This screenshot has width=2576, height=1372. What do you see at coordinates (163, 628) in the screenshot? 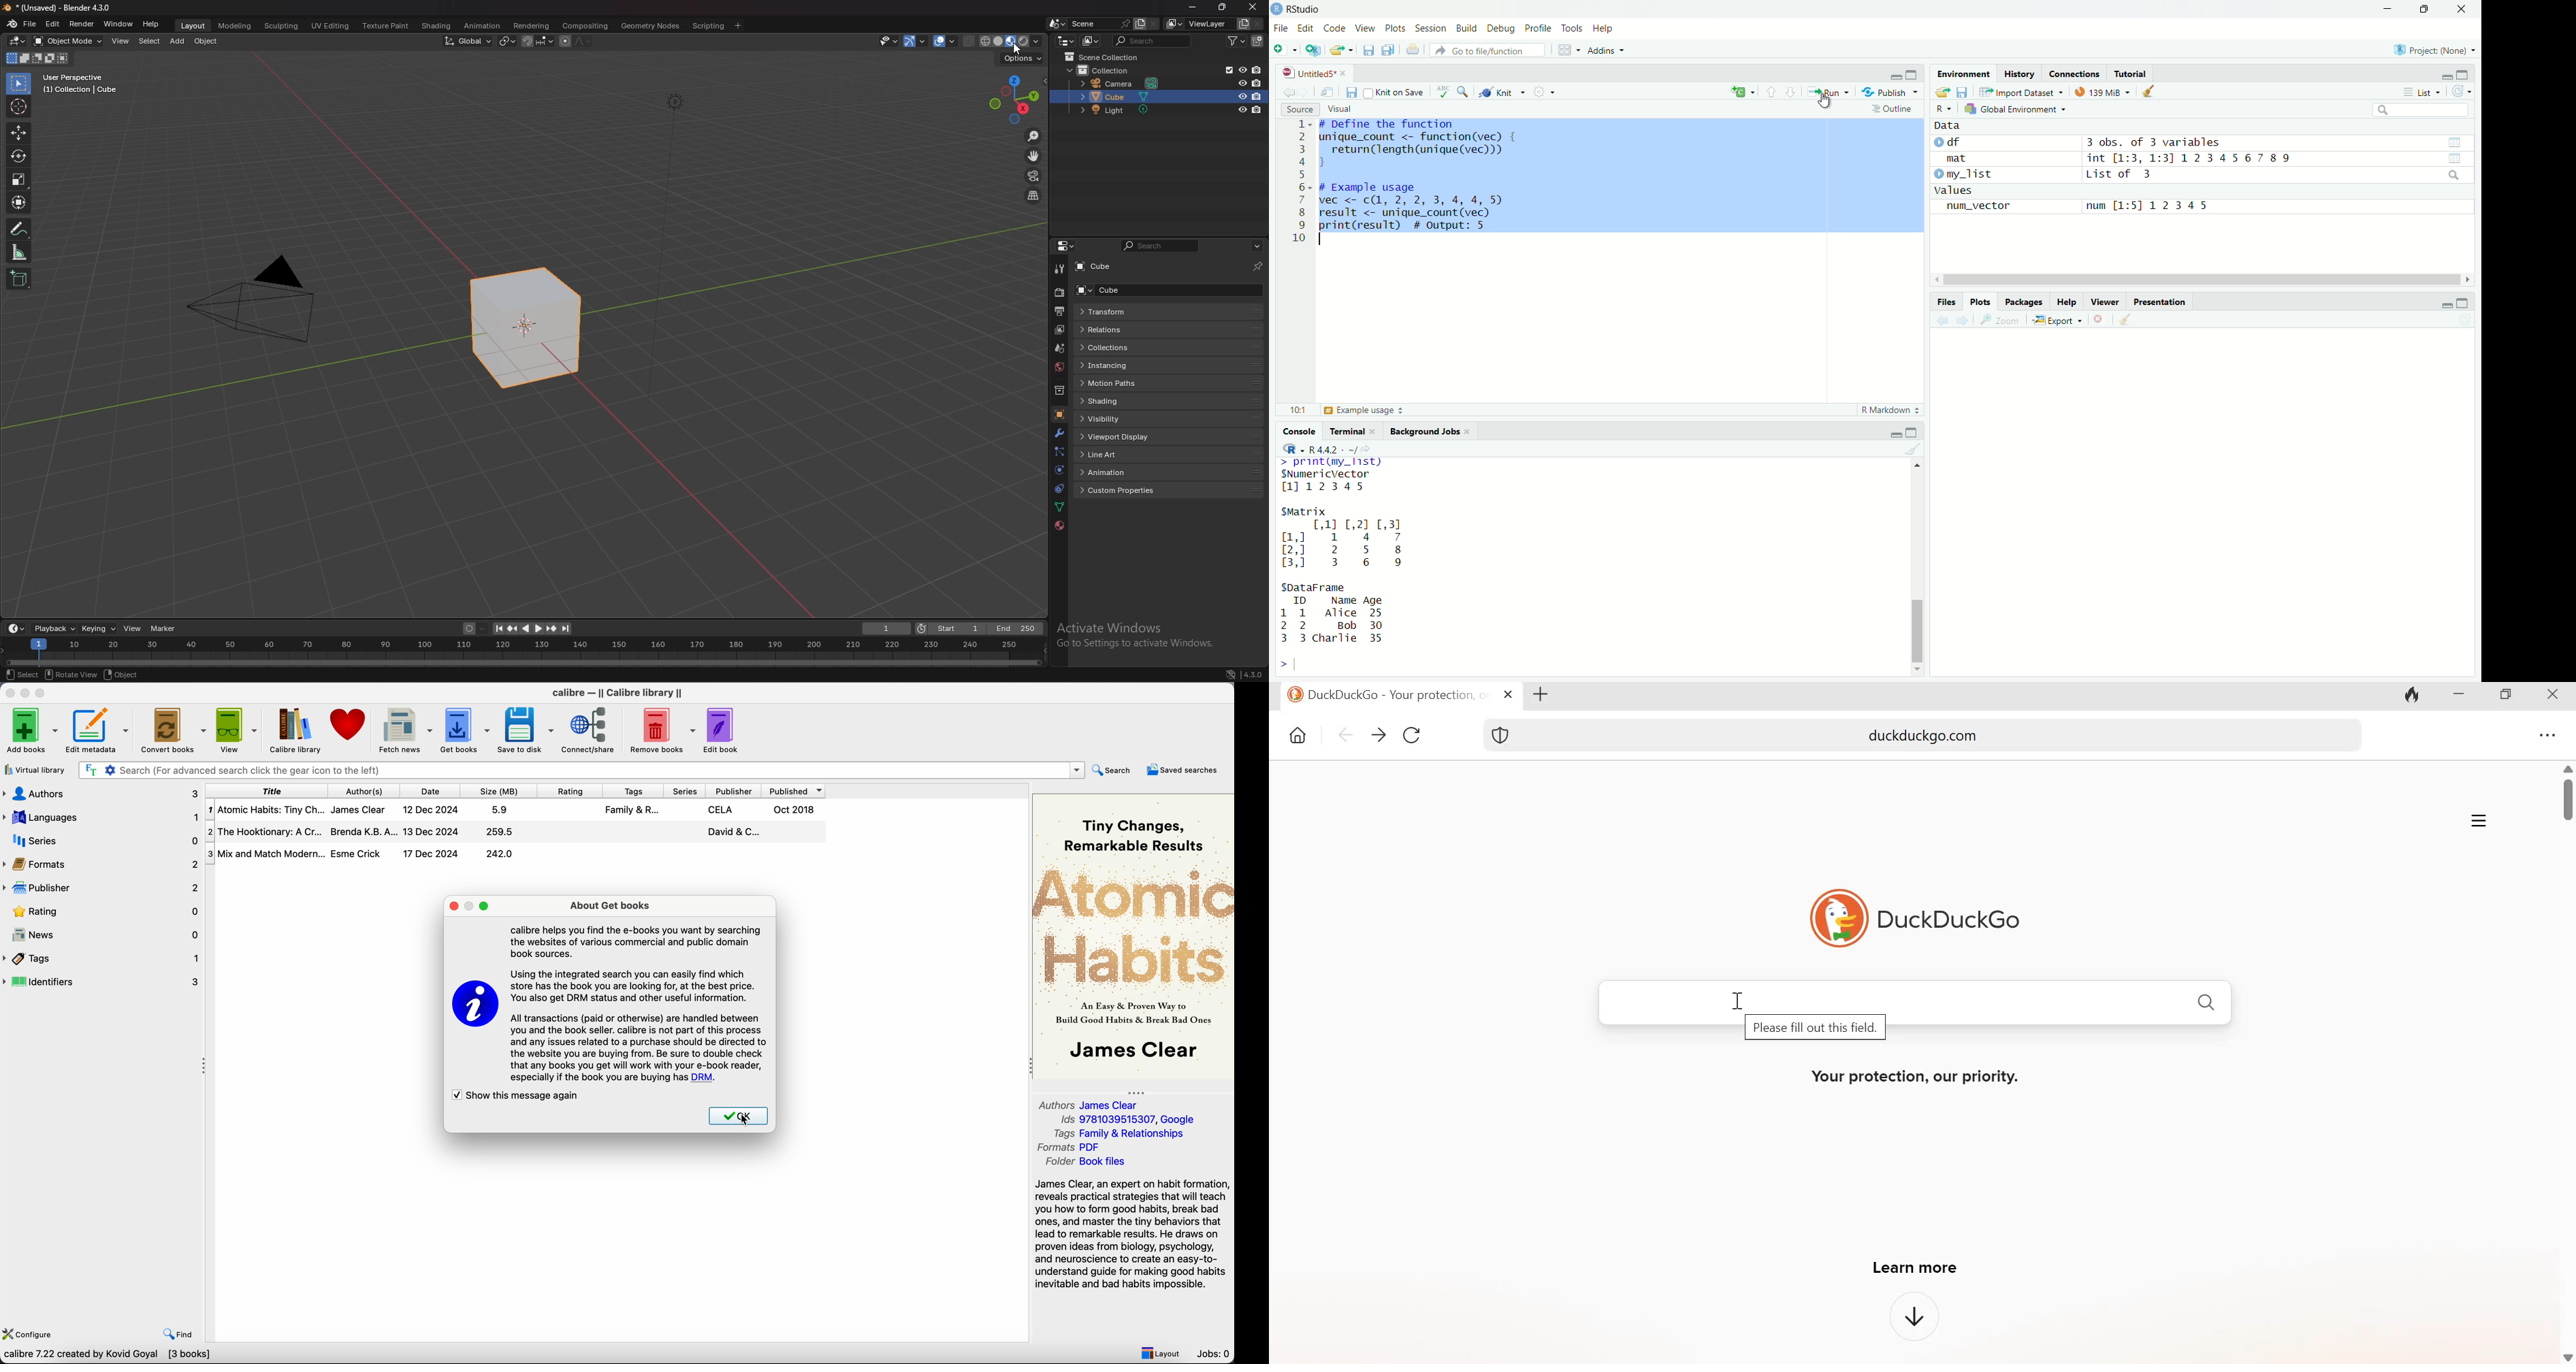
I see `marker` at bounding box center [163, 628].